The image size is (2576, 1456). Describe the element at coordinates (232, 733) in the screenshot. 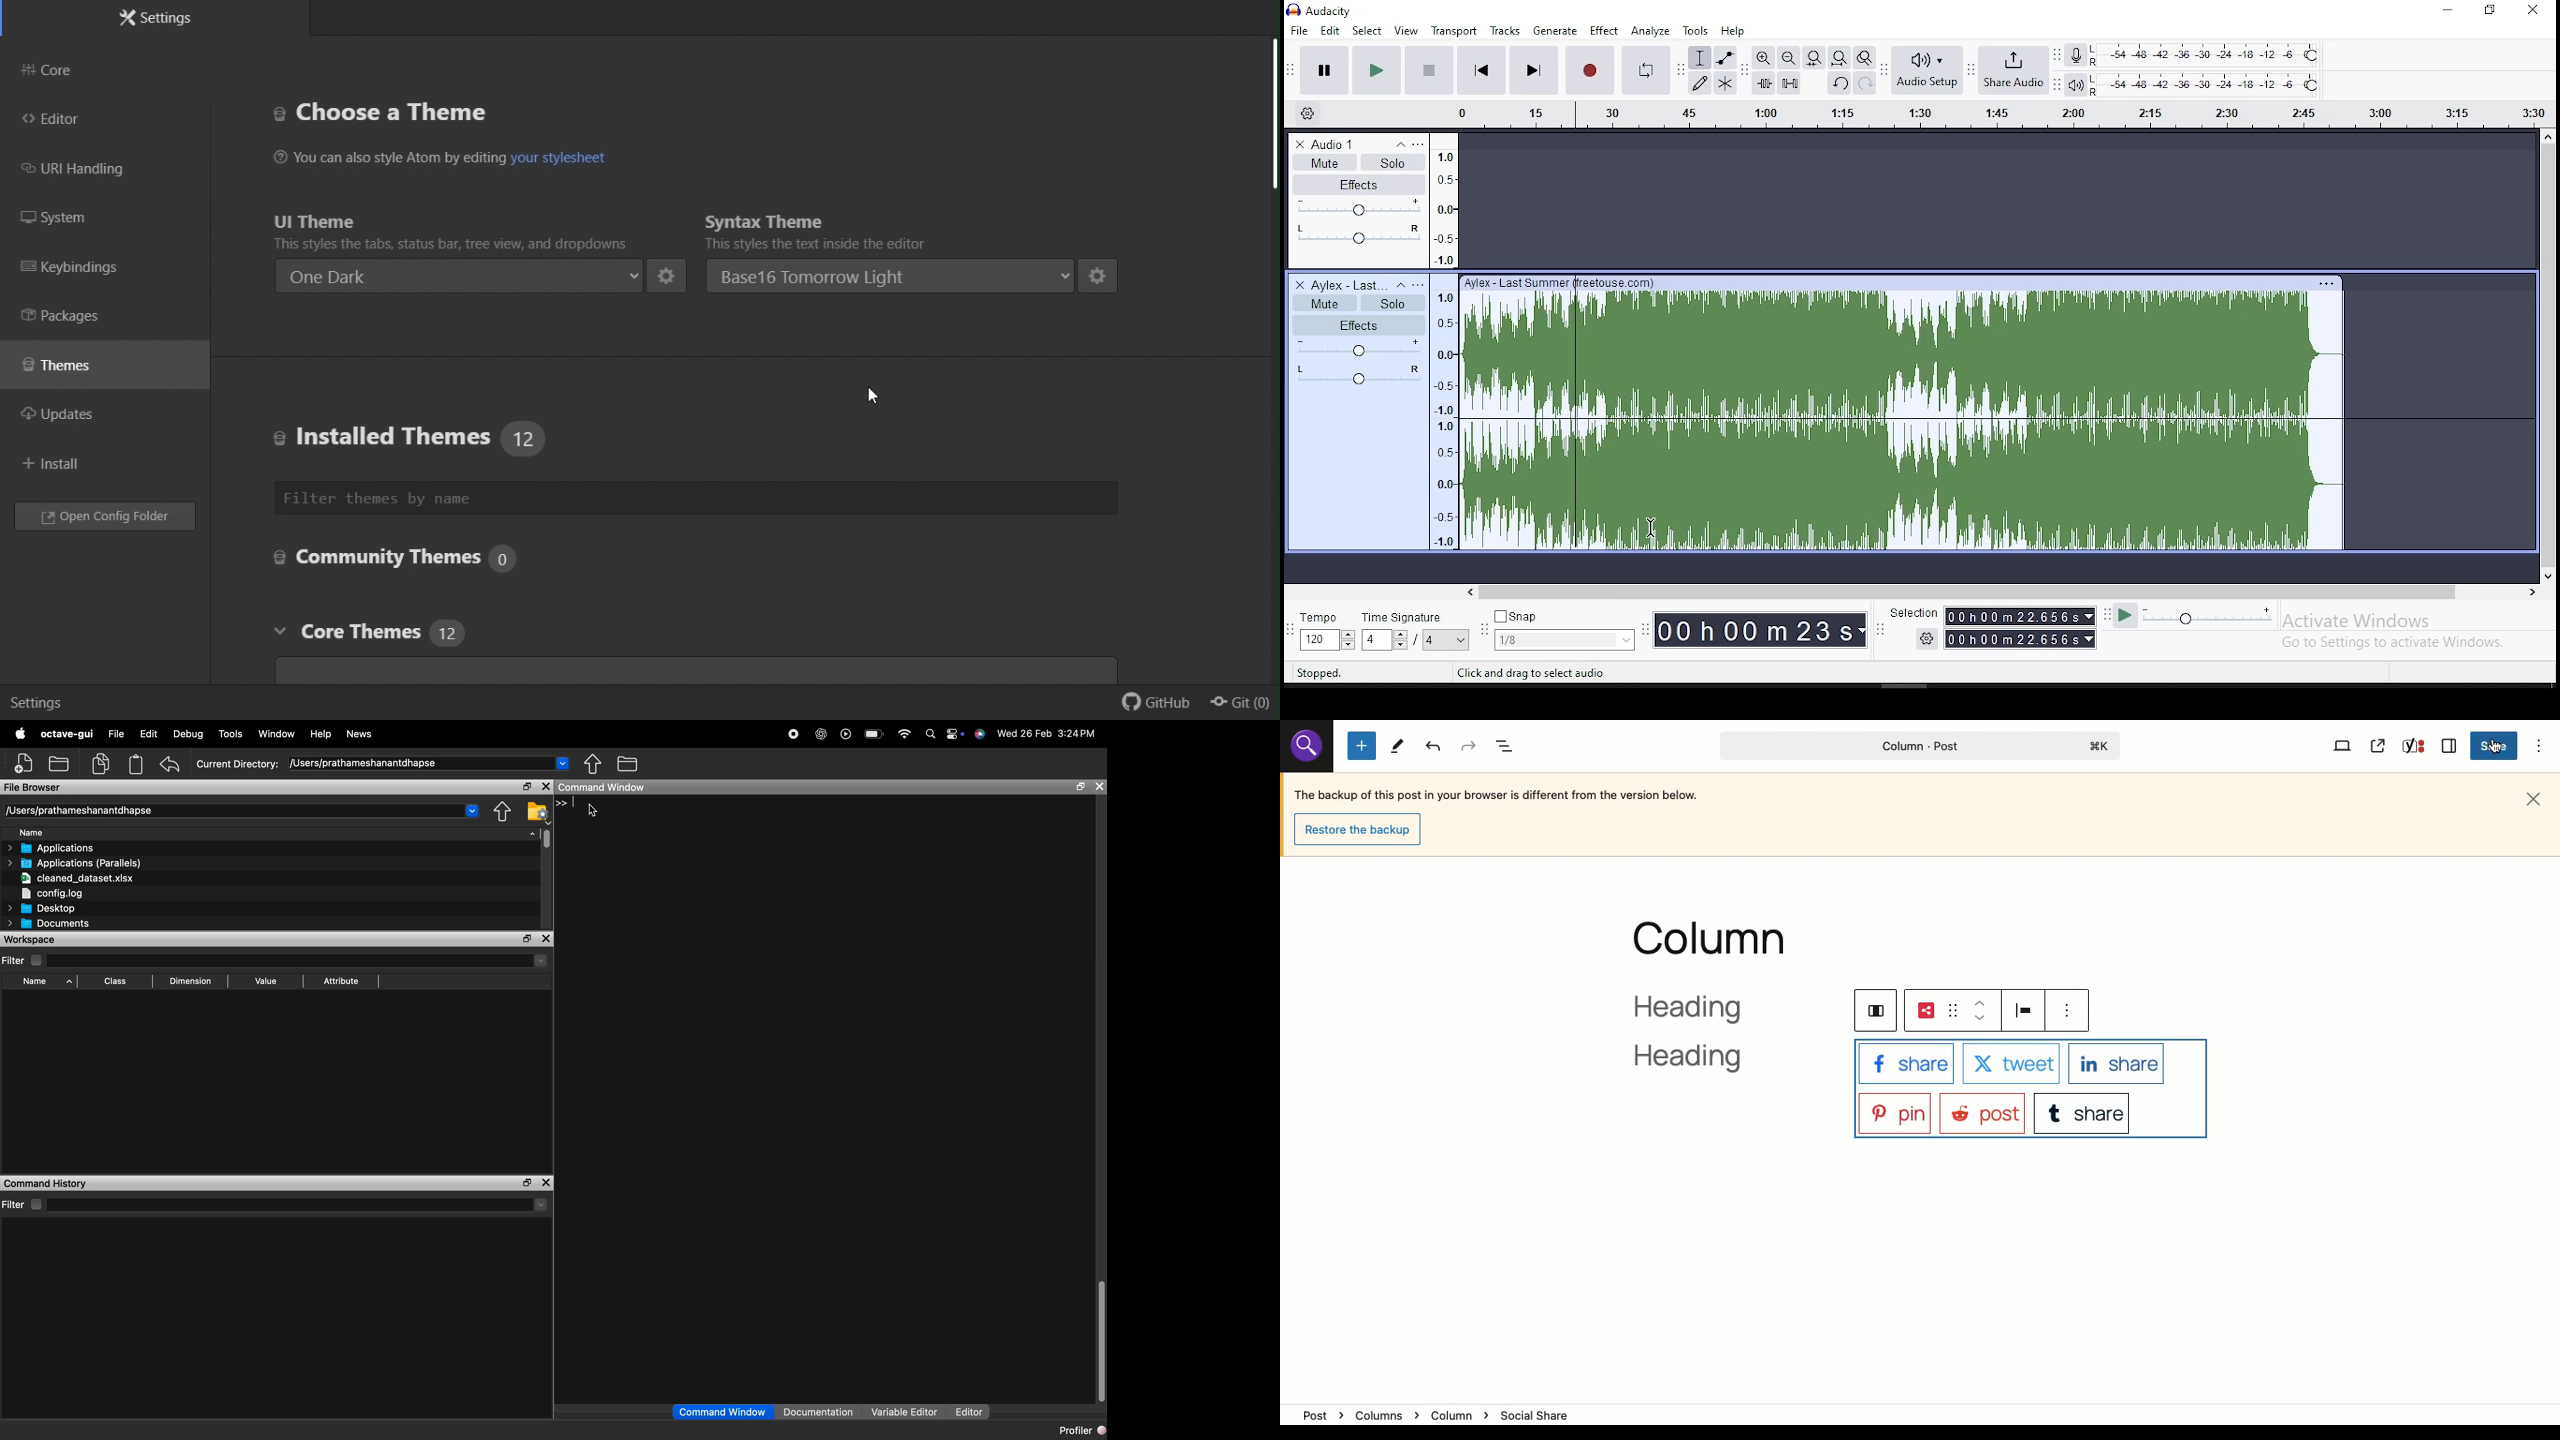

I see `Tools` at that location.